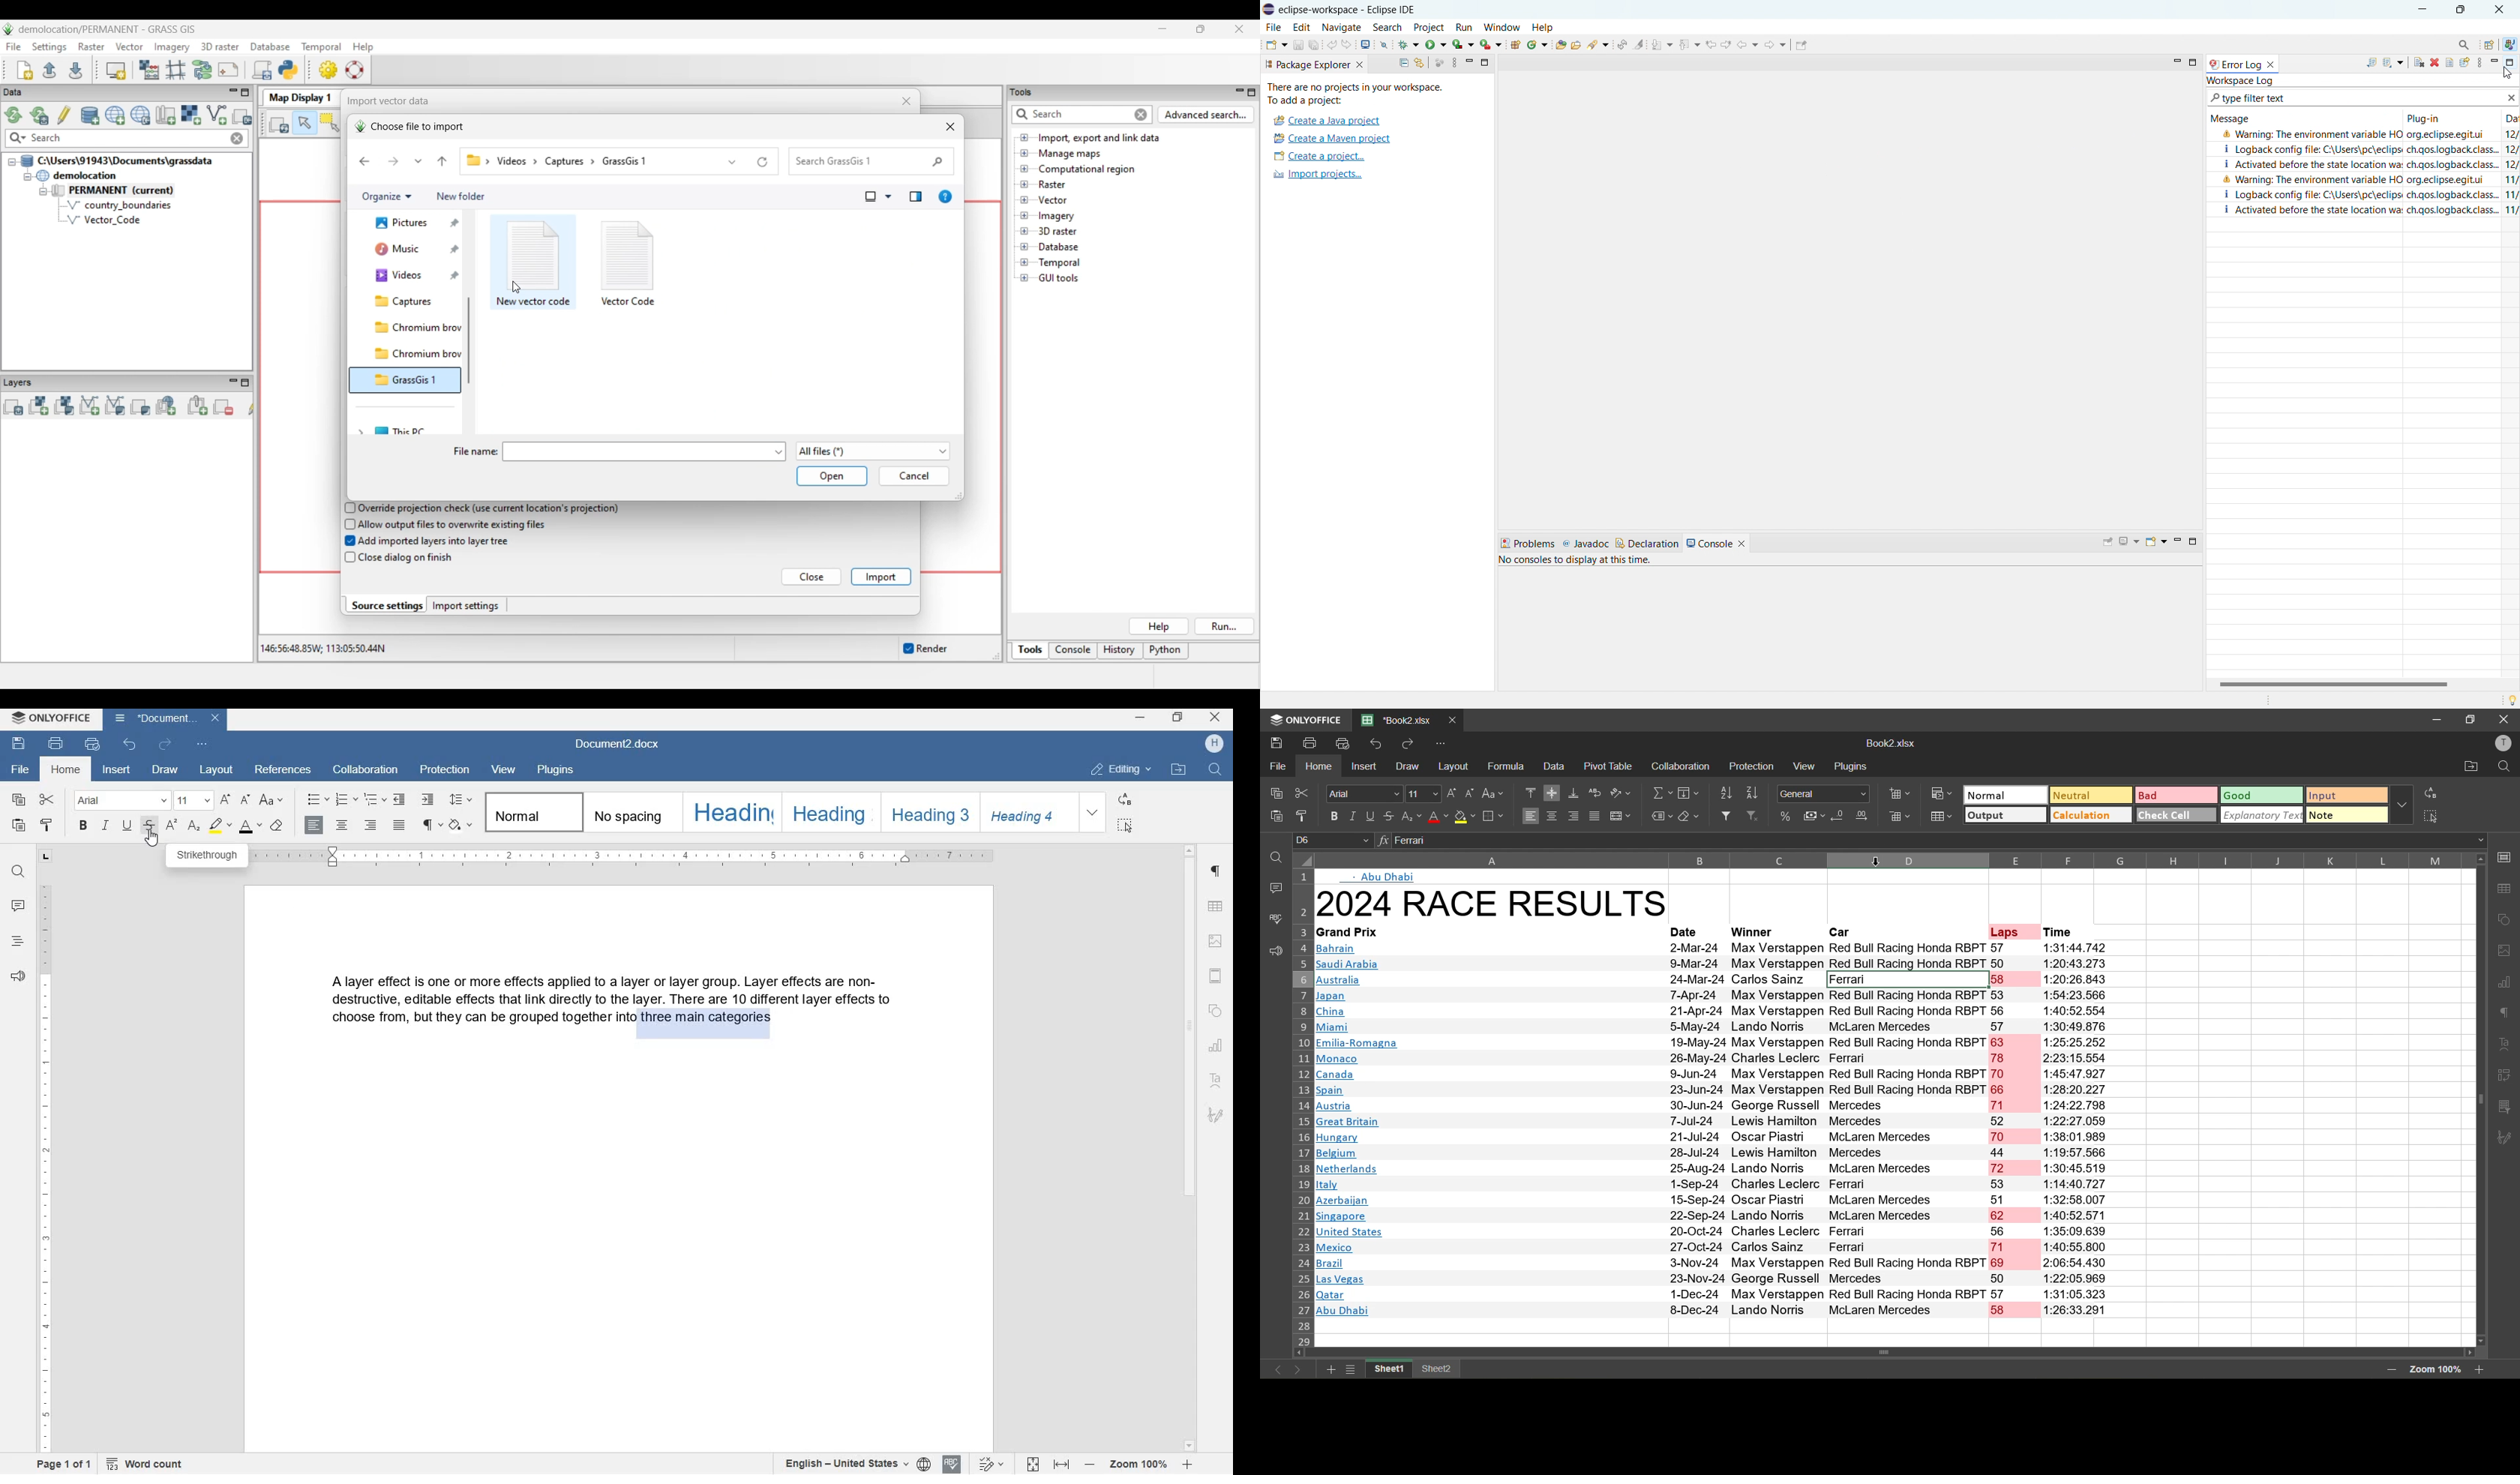 The height and width of the screenshot is (1484, 2520). What do you see at coordinates (1407, 766) in the screenshot?
I see `draw` at bounding box center [1407, 766].